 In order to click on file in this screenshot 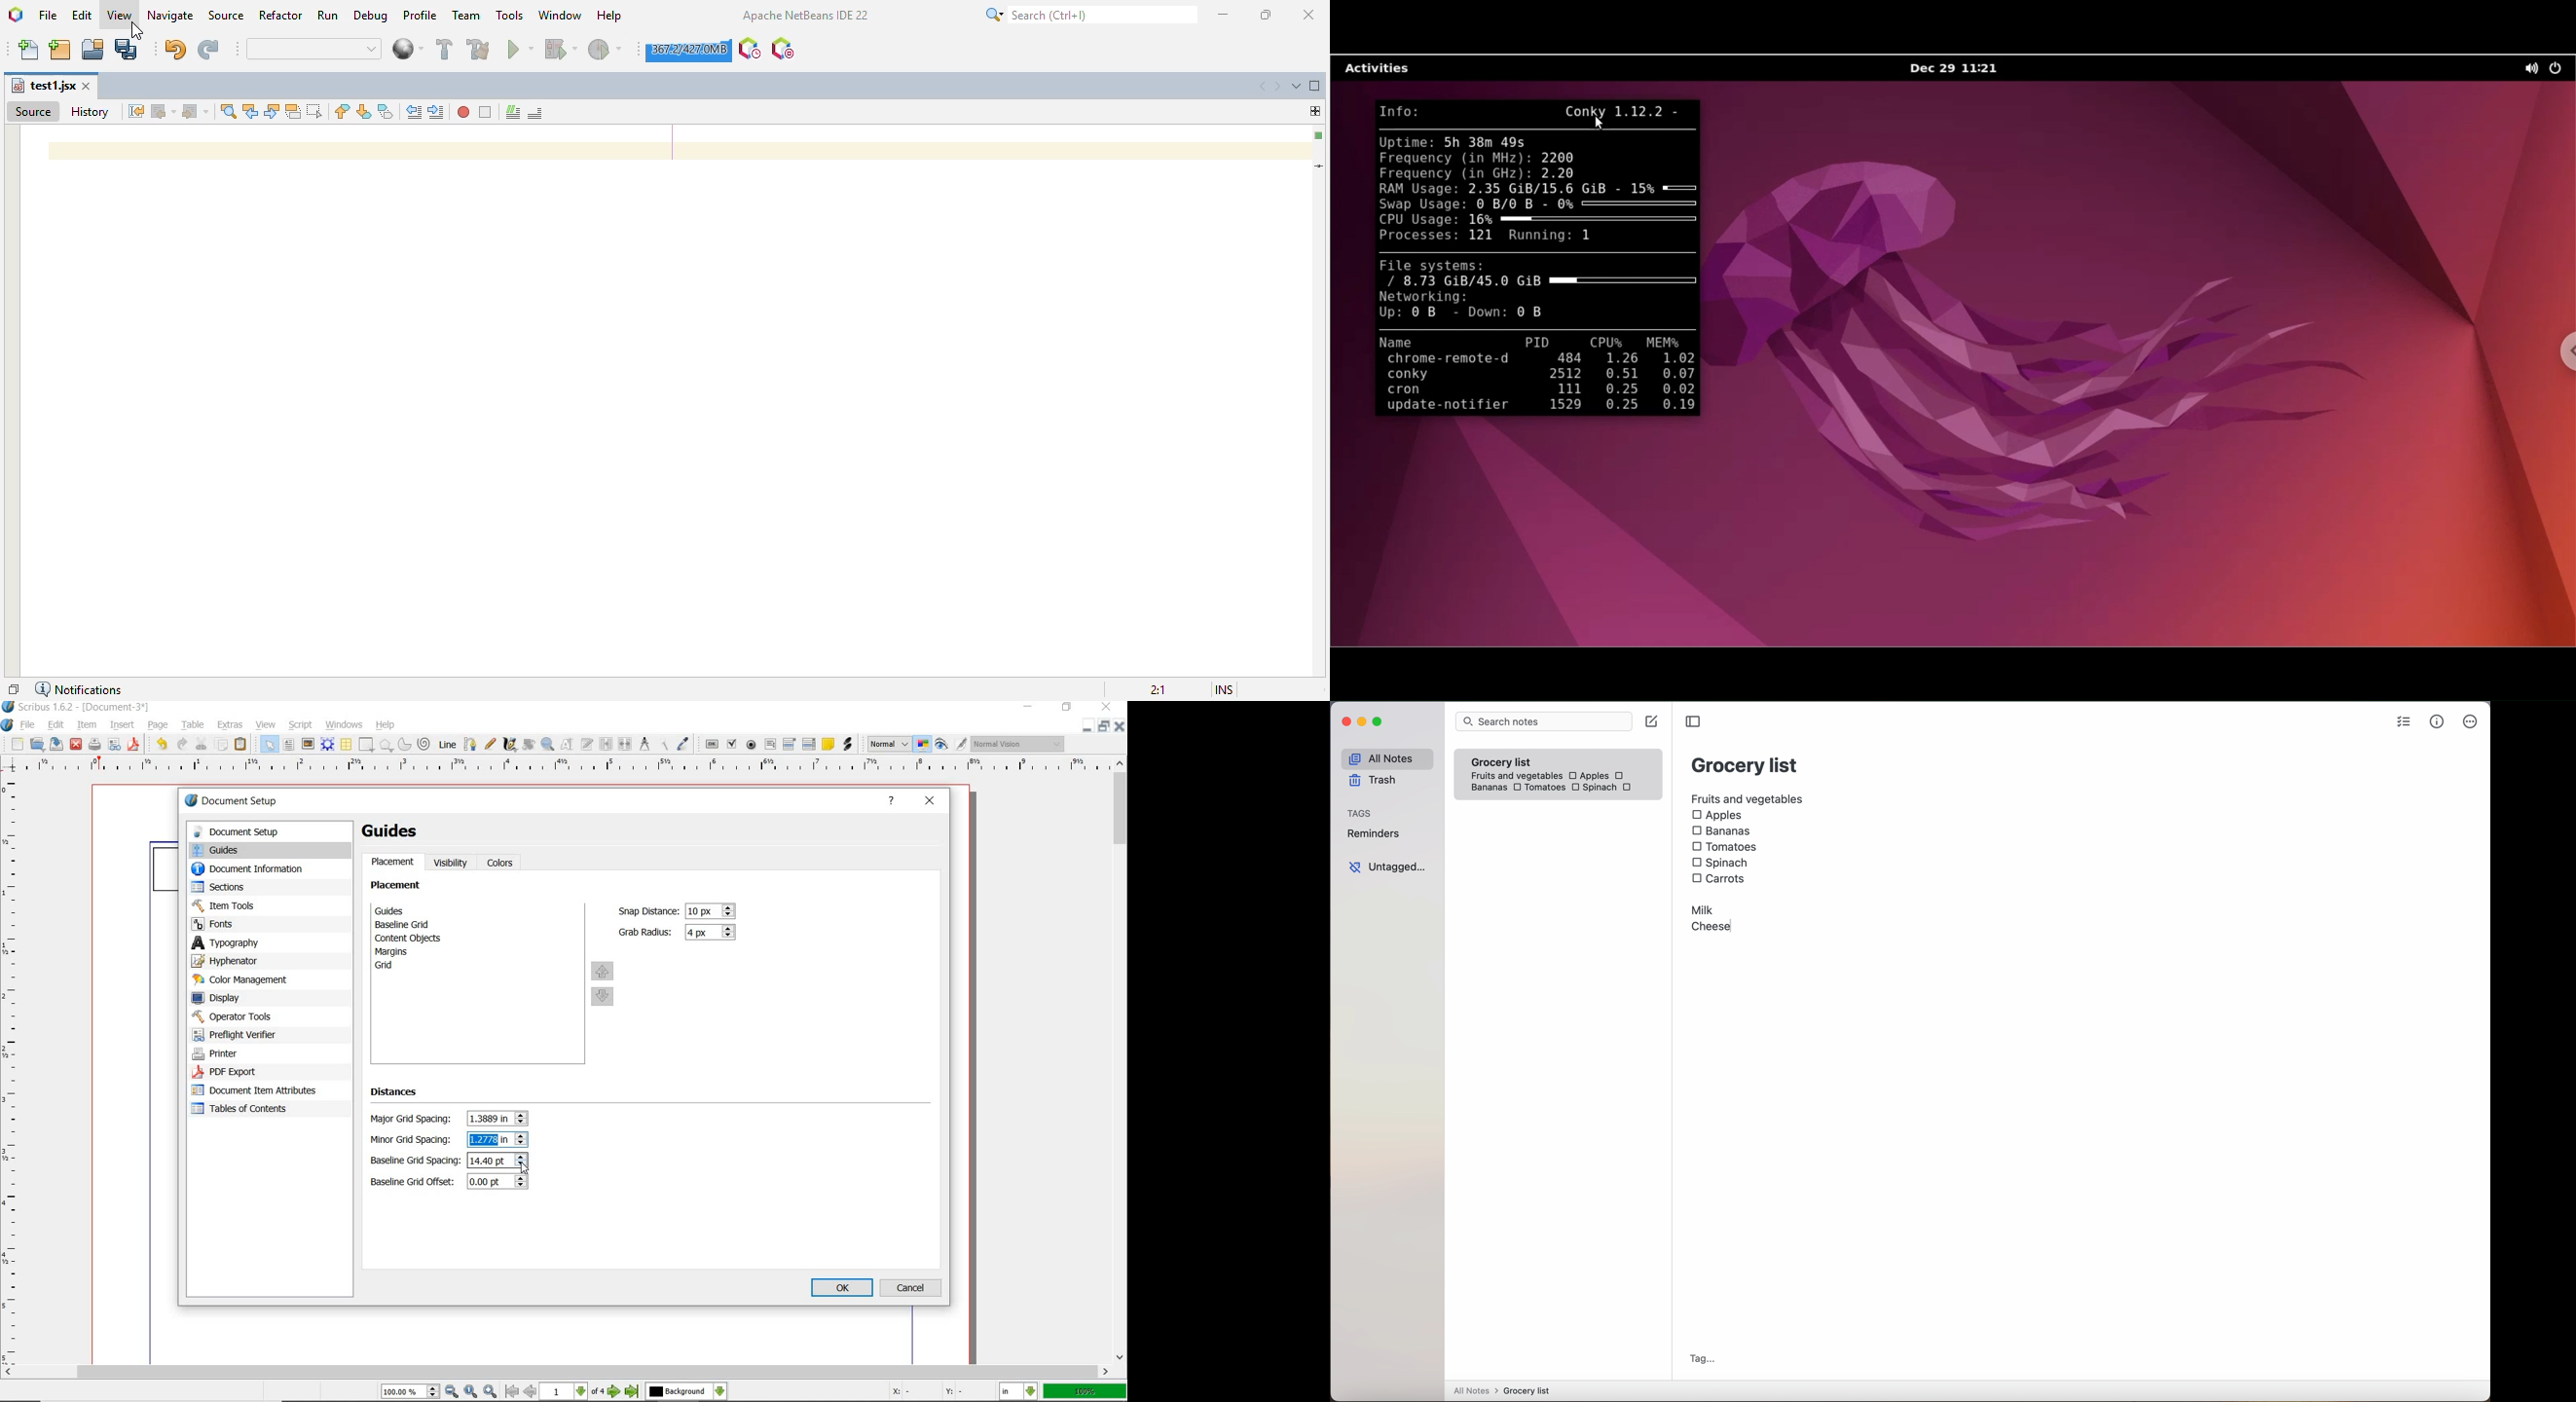, I will do `click(49, 15)`.